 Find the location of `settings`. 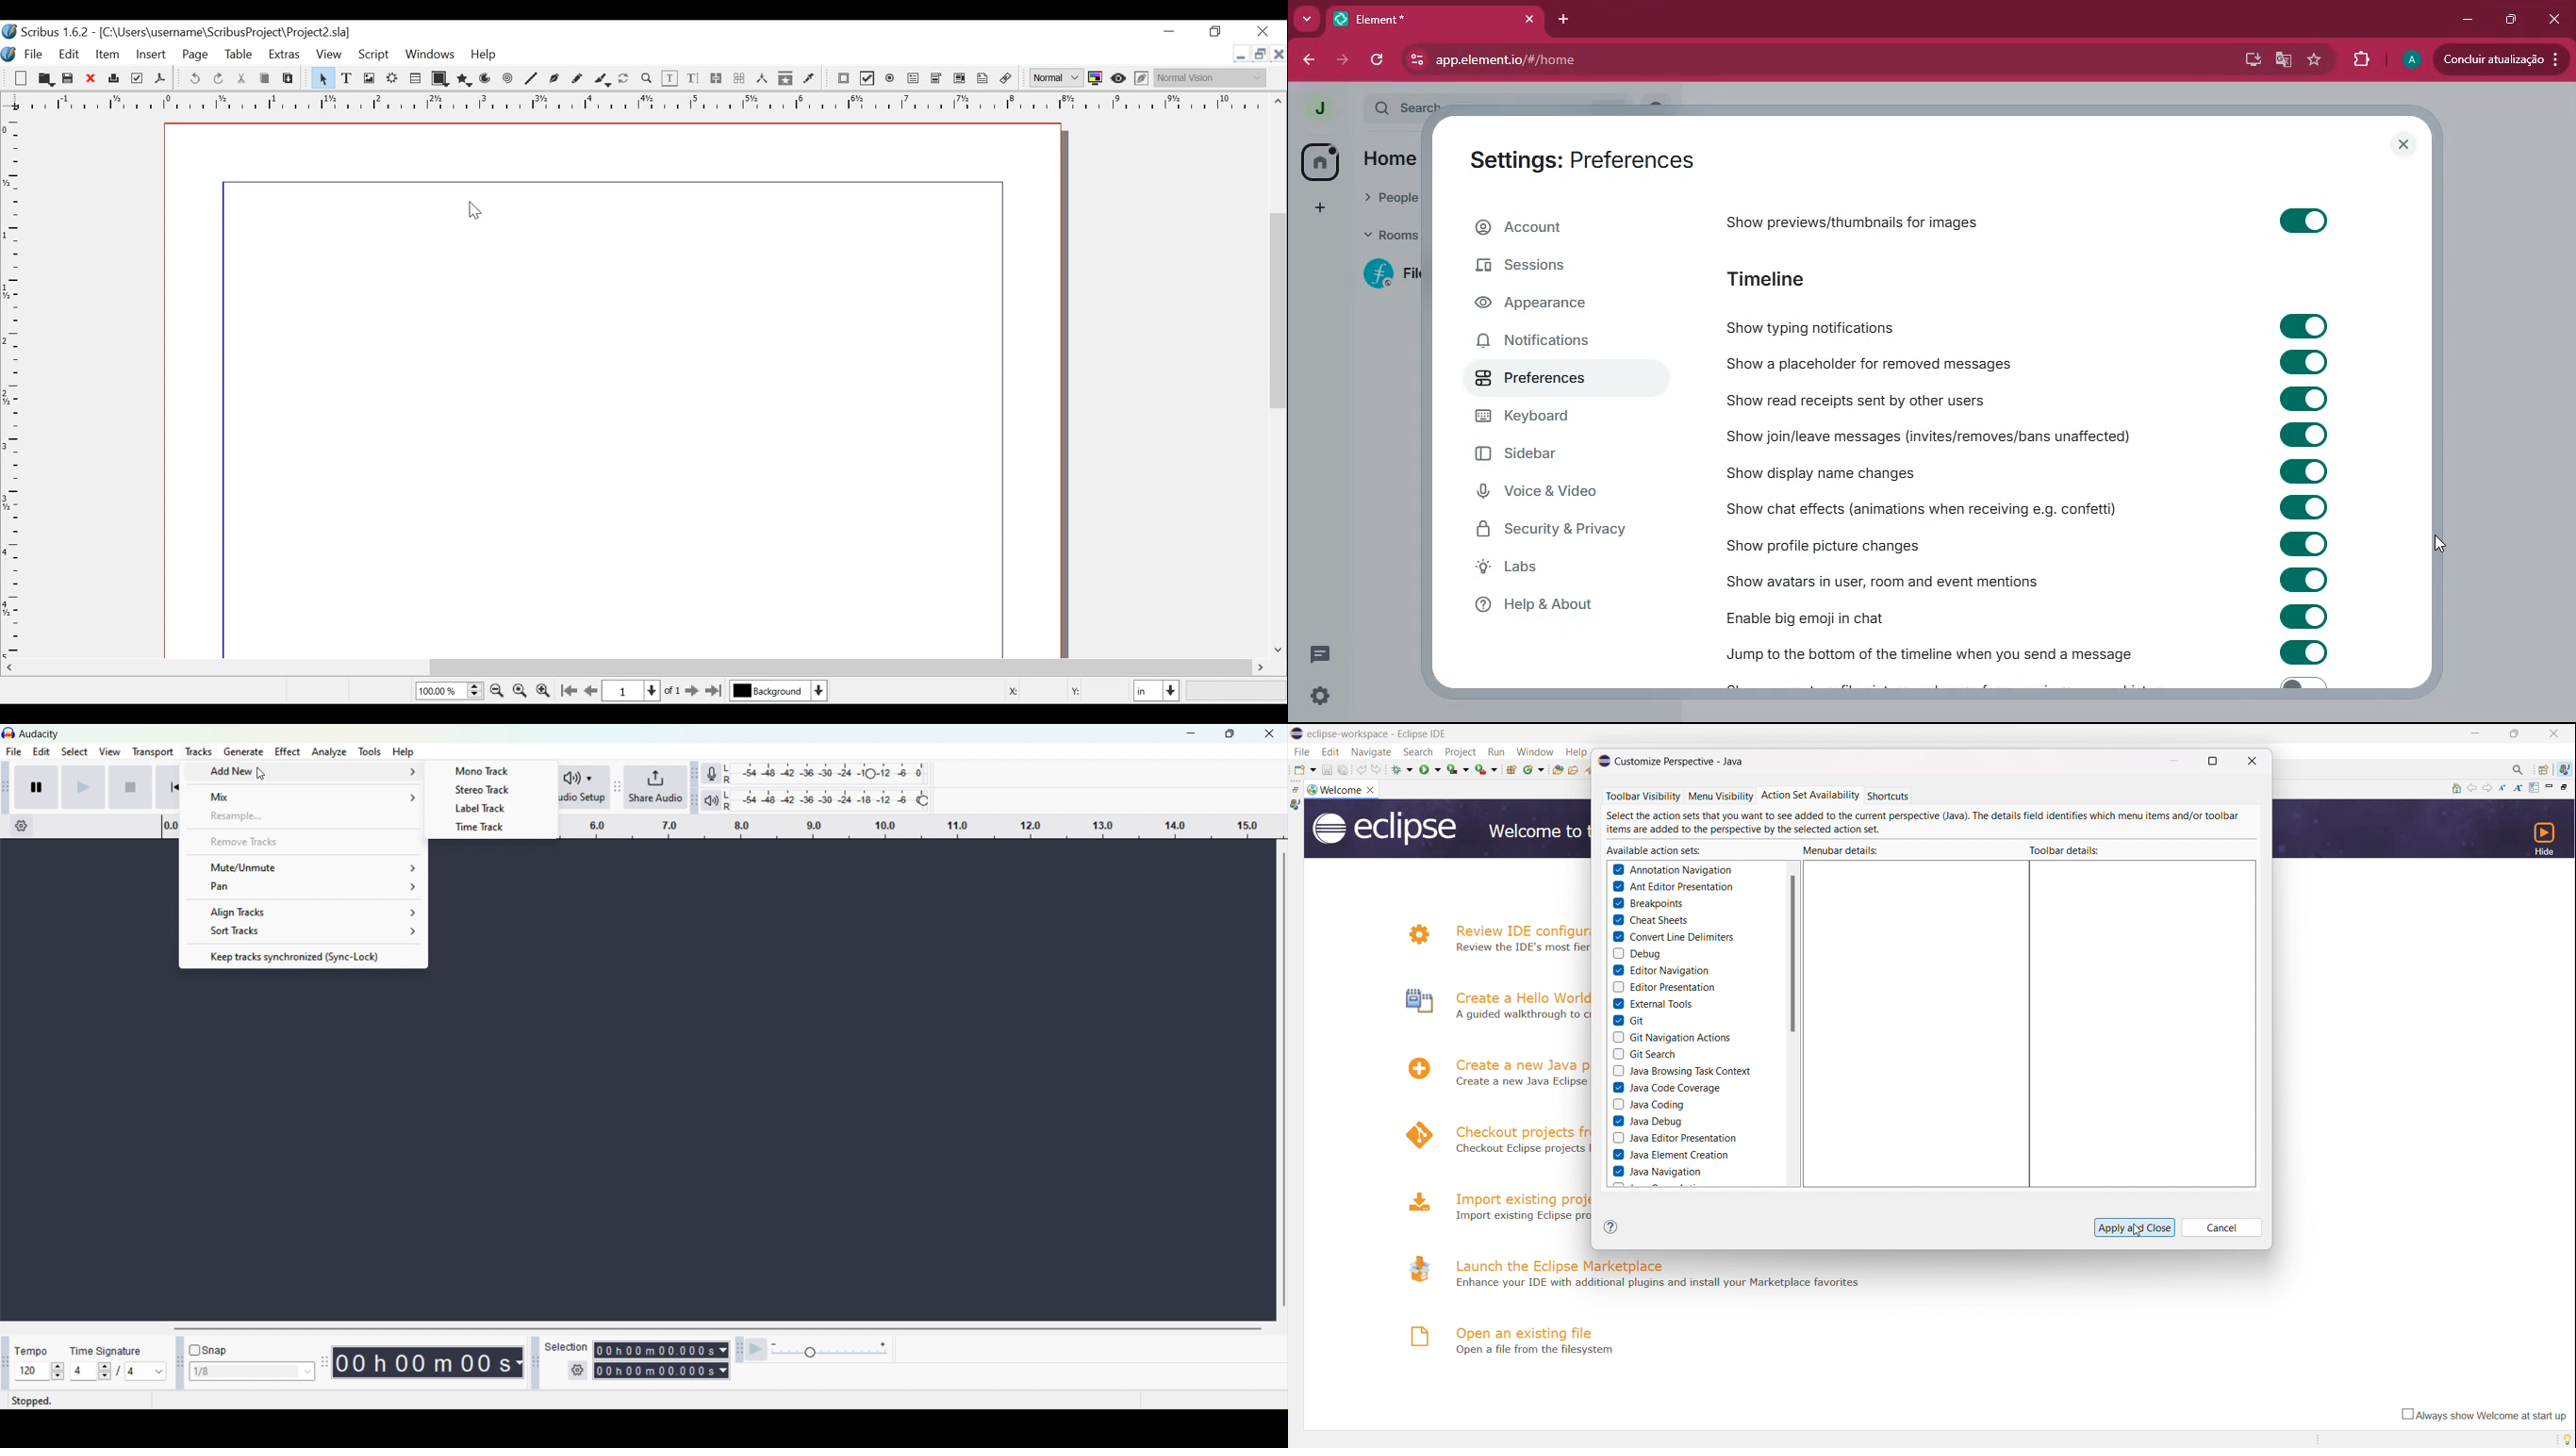

settings is located at coordinates (1322, 696).